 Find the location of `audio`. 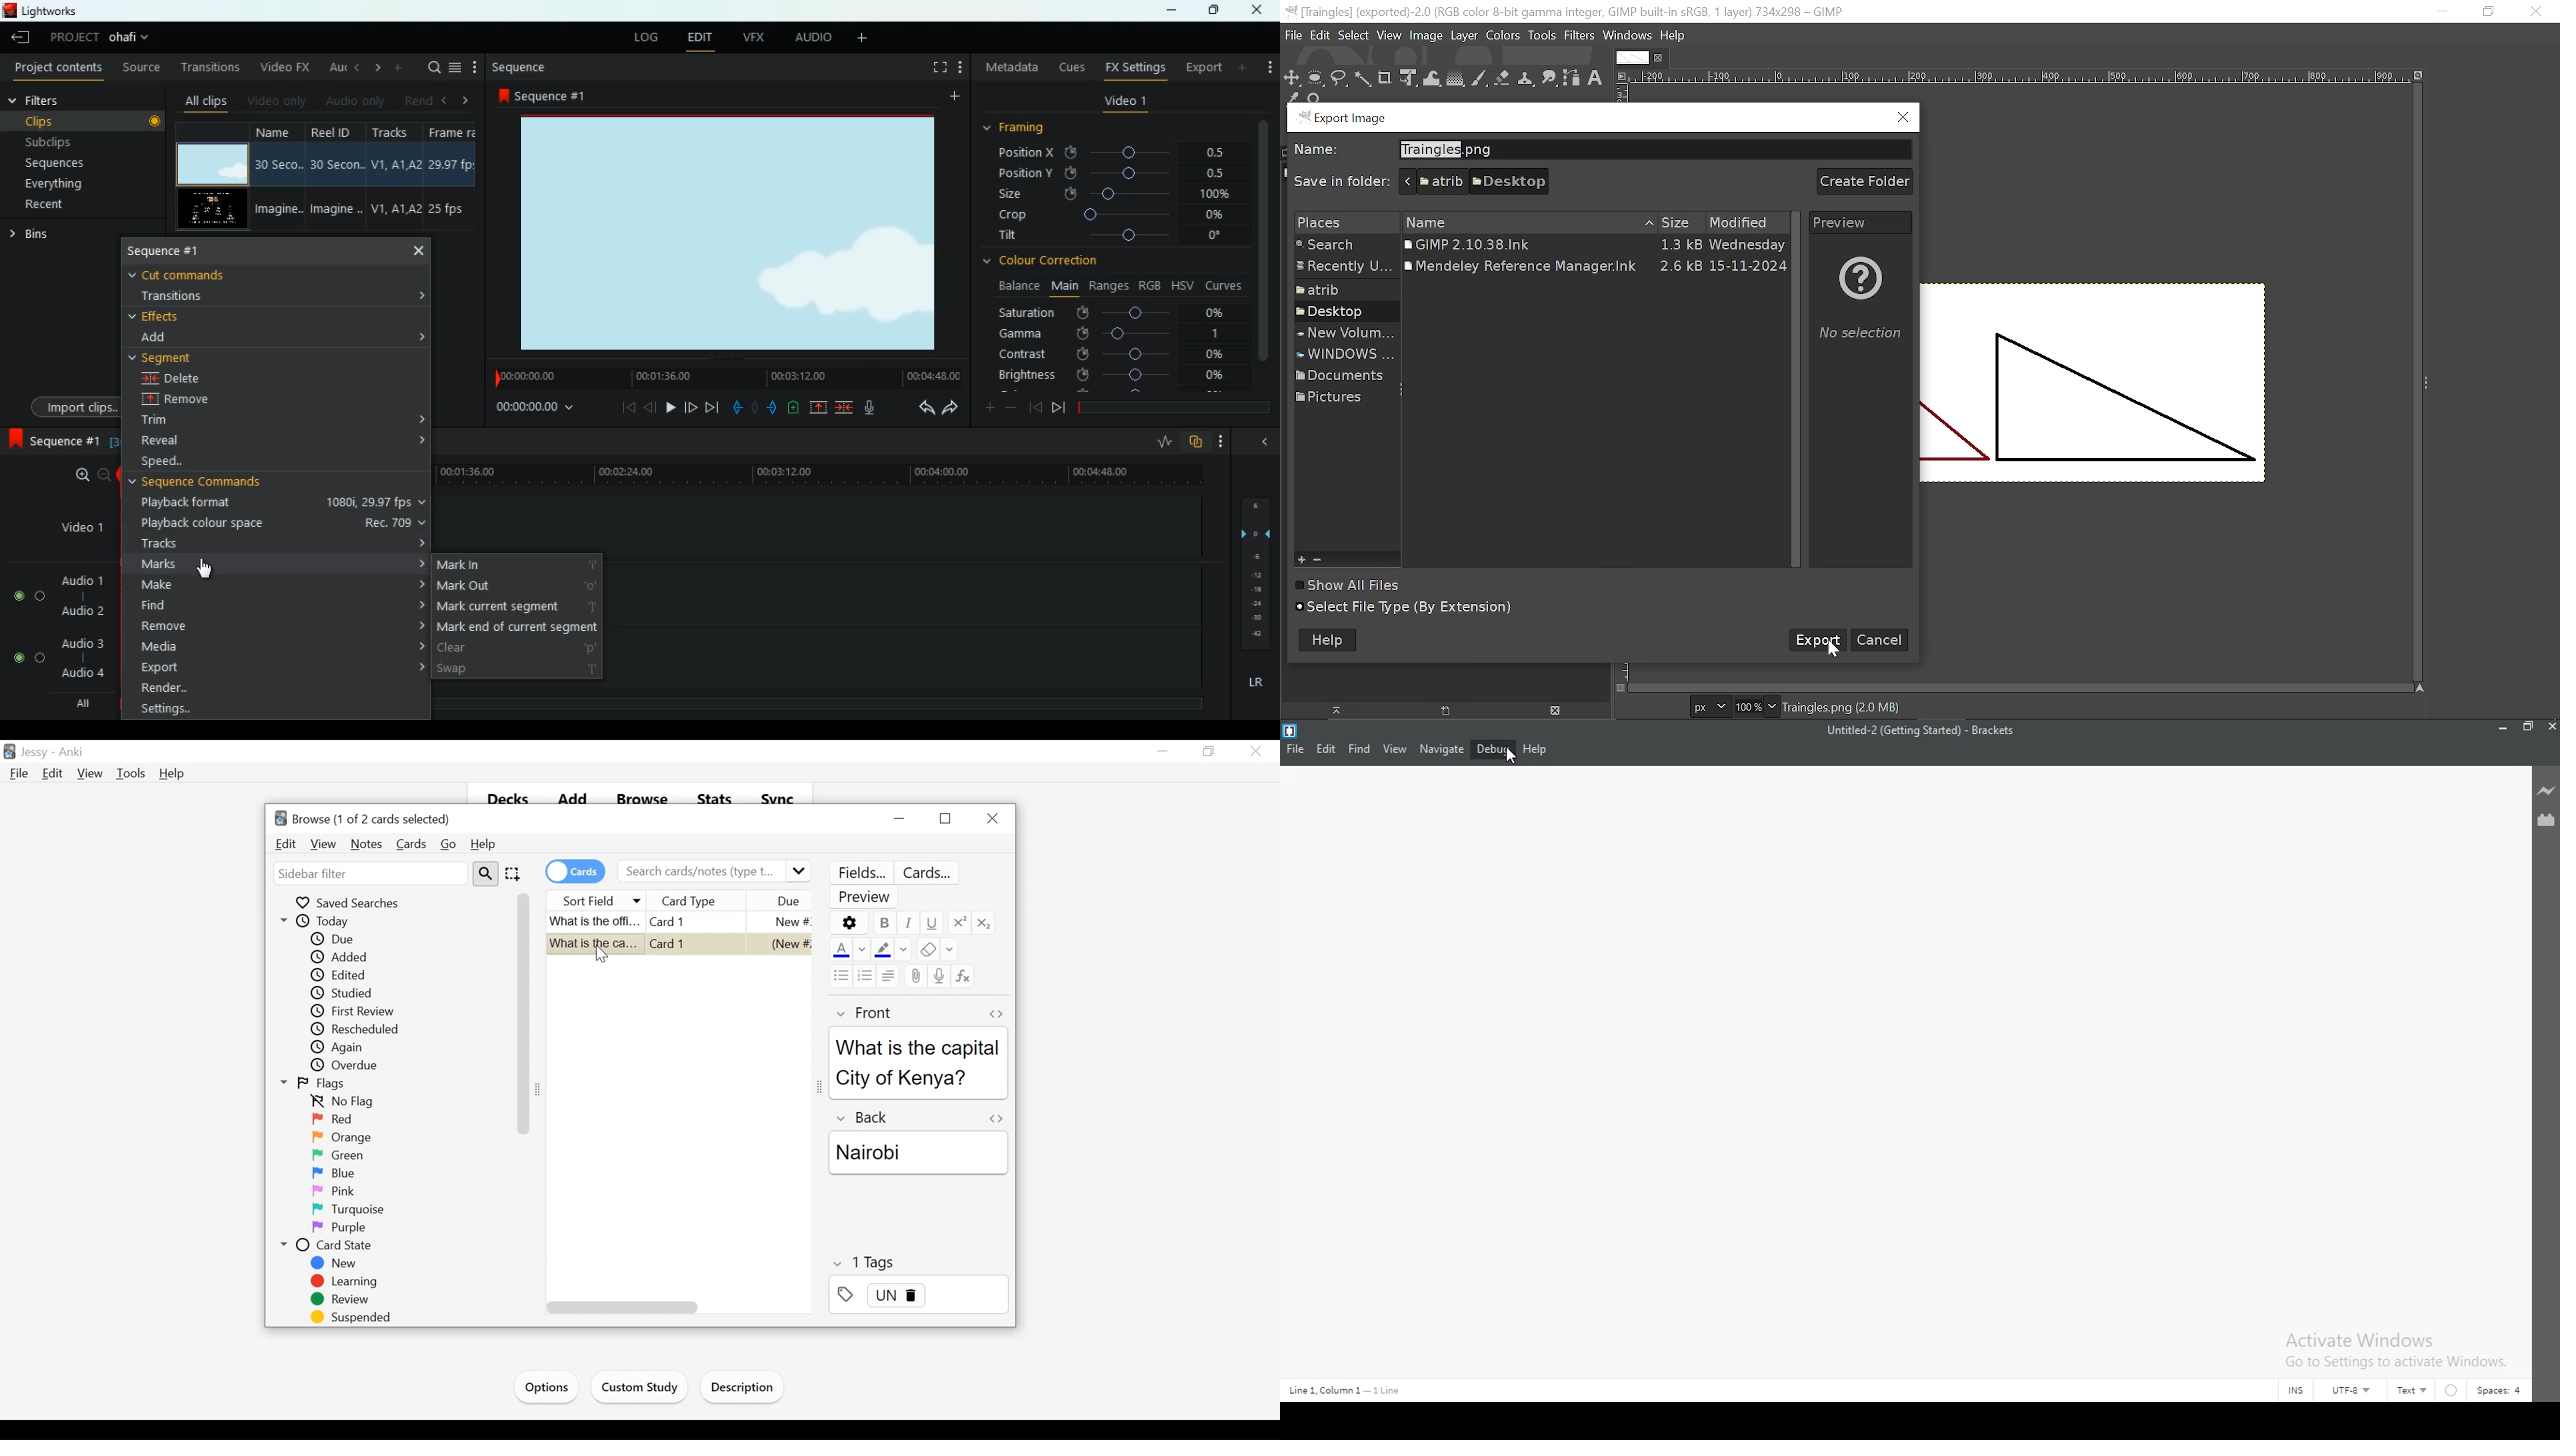

audio is located at coordinates (807, 37).